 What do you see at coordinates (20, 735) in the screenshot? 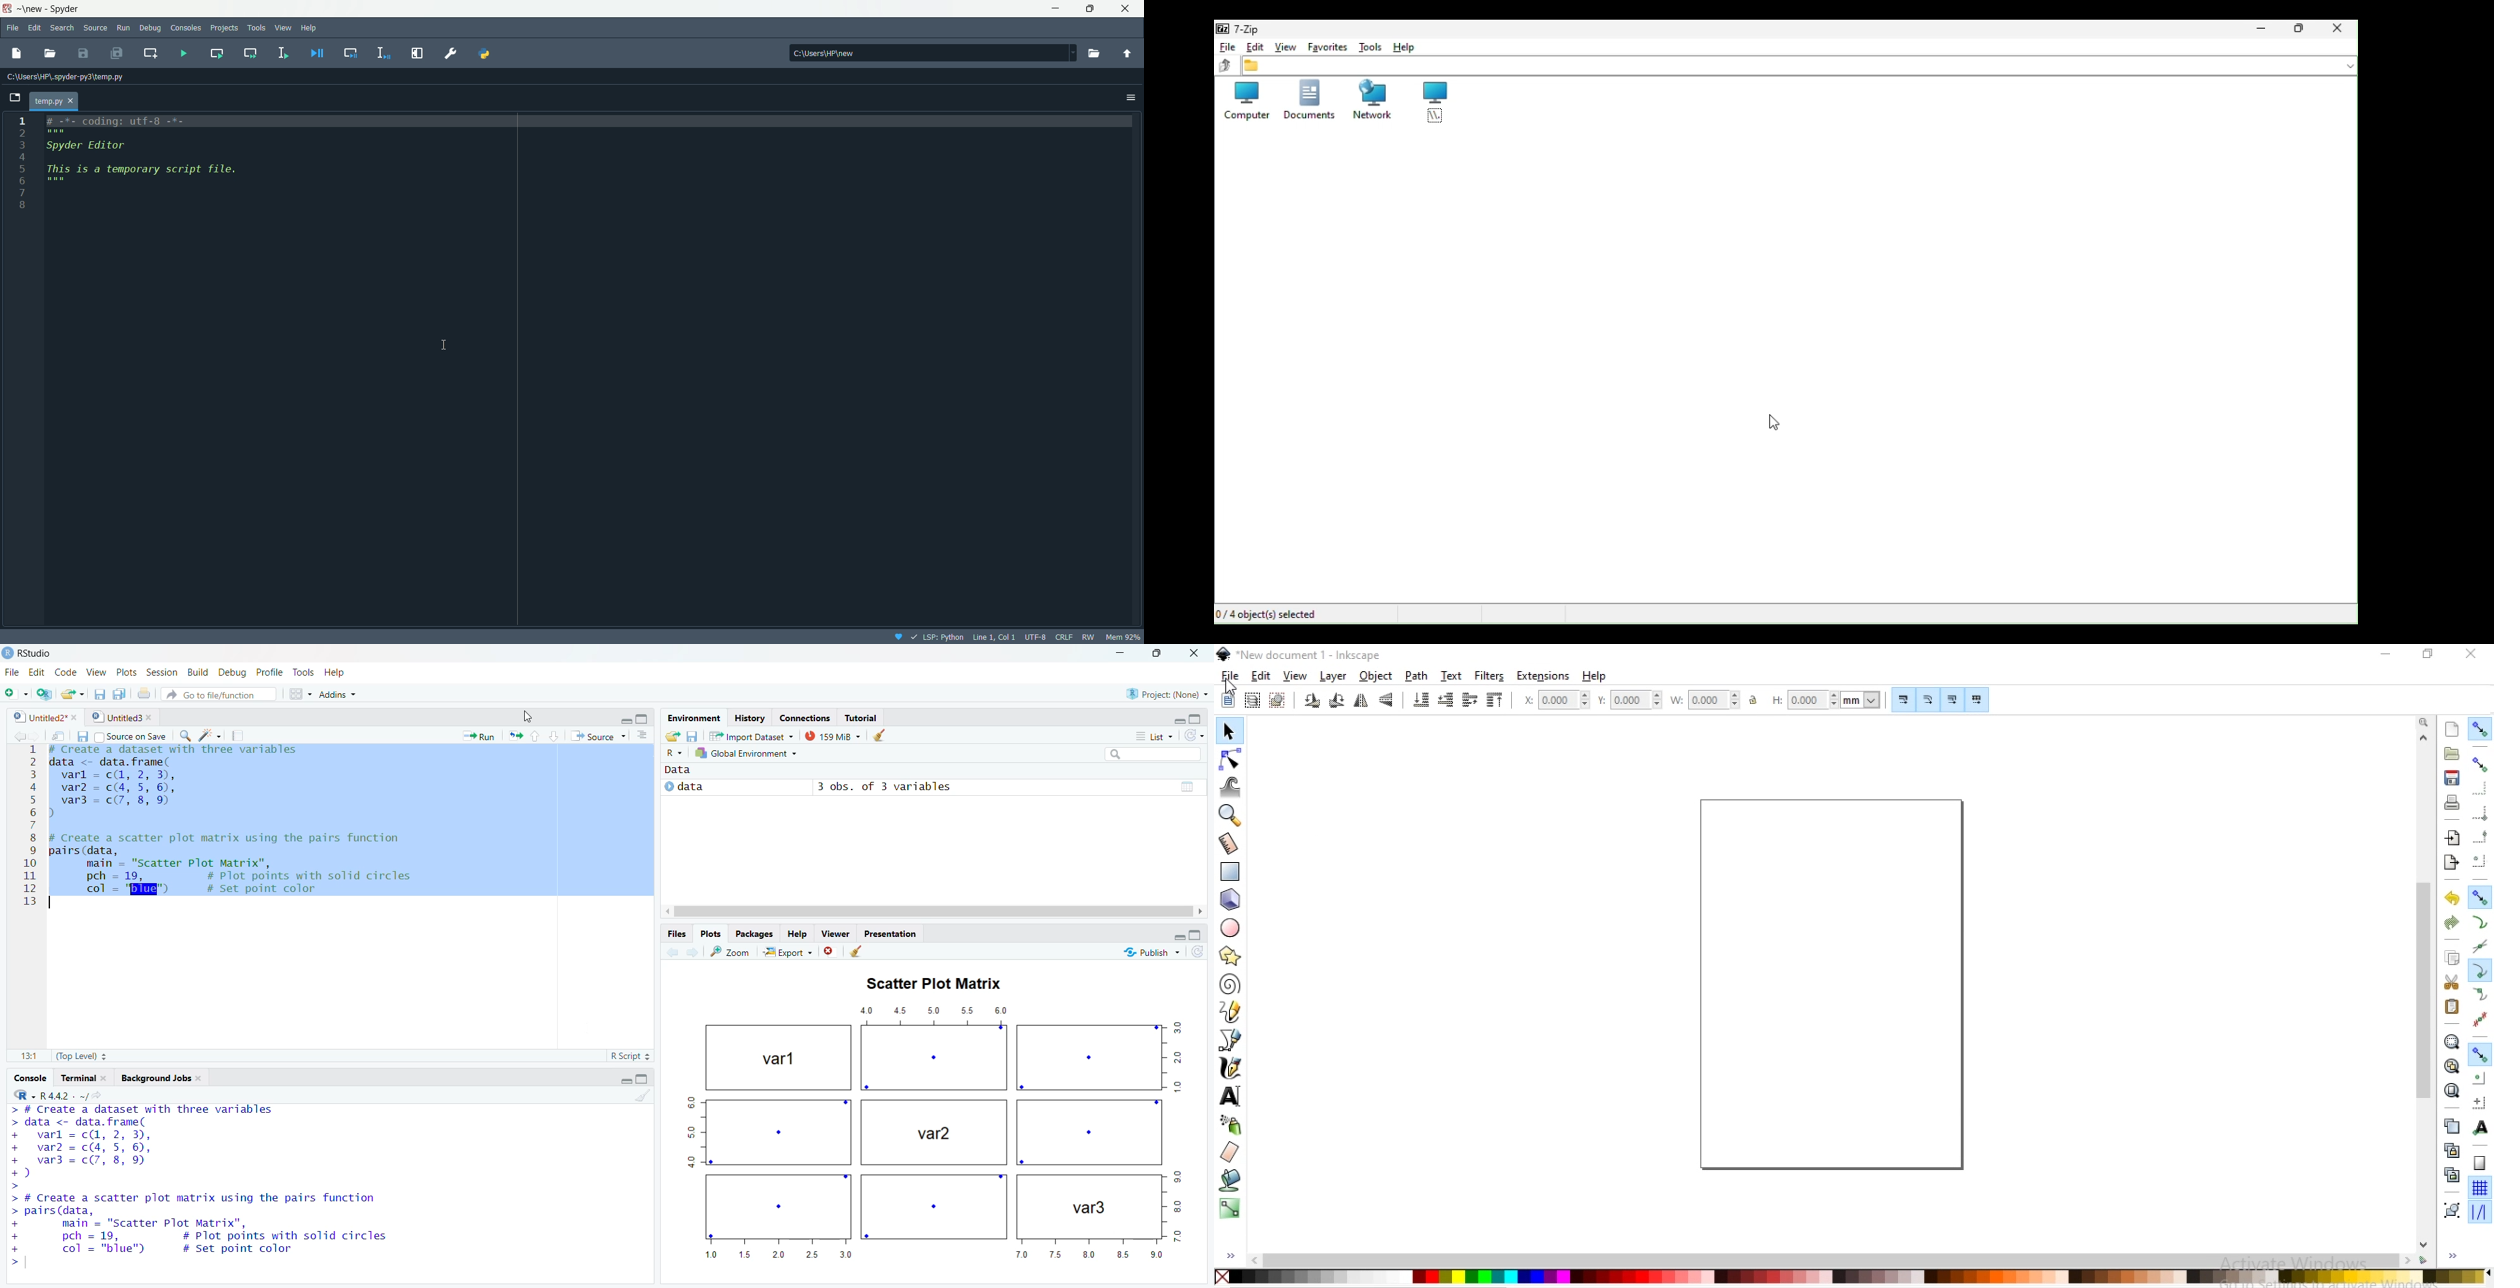
I see `forward/backward` at bounding box center [20, 735].